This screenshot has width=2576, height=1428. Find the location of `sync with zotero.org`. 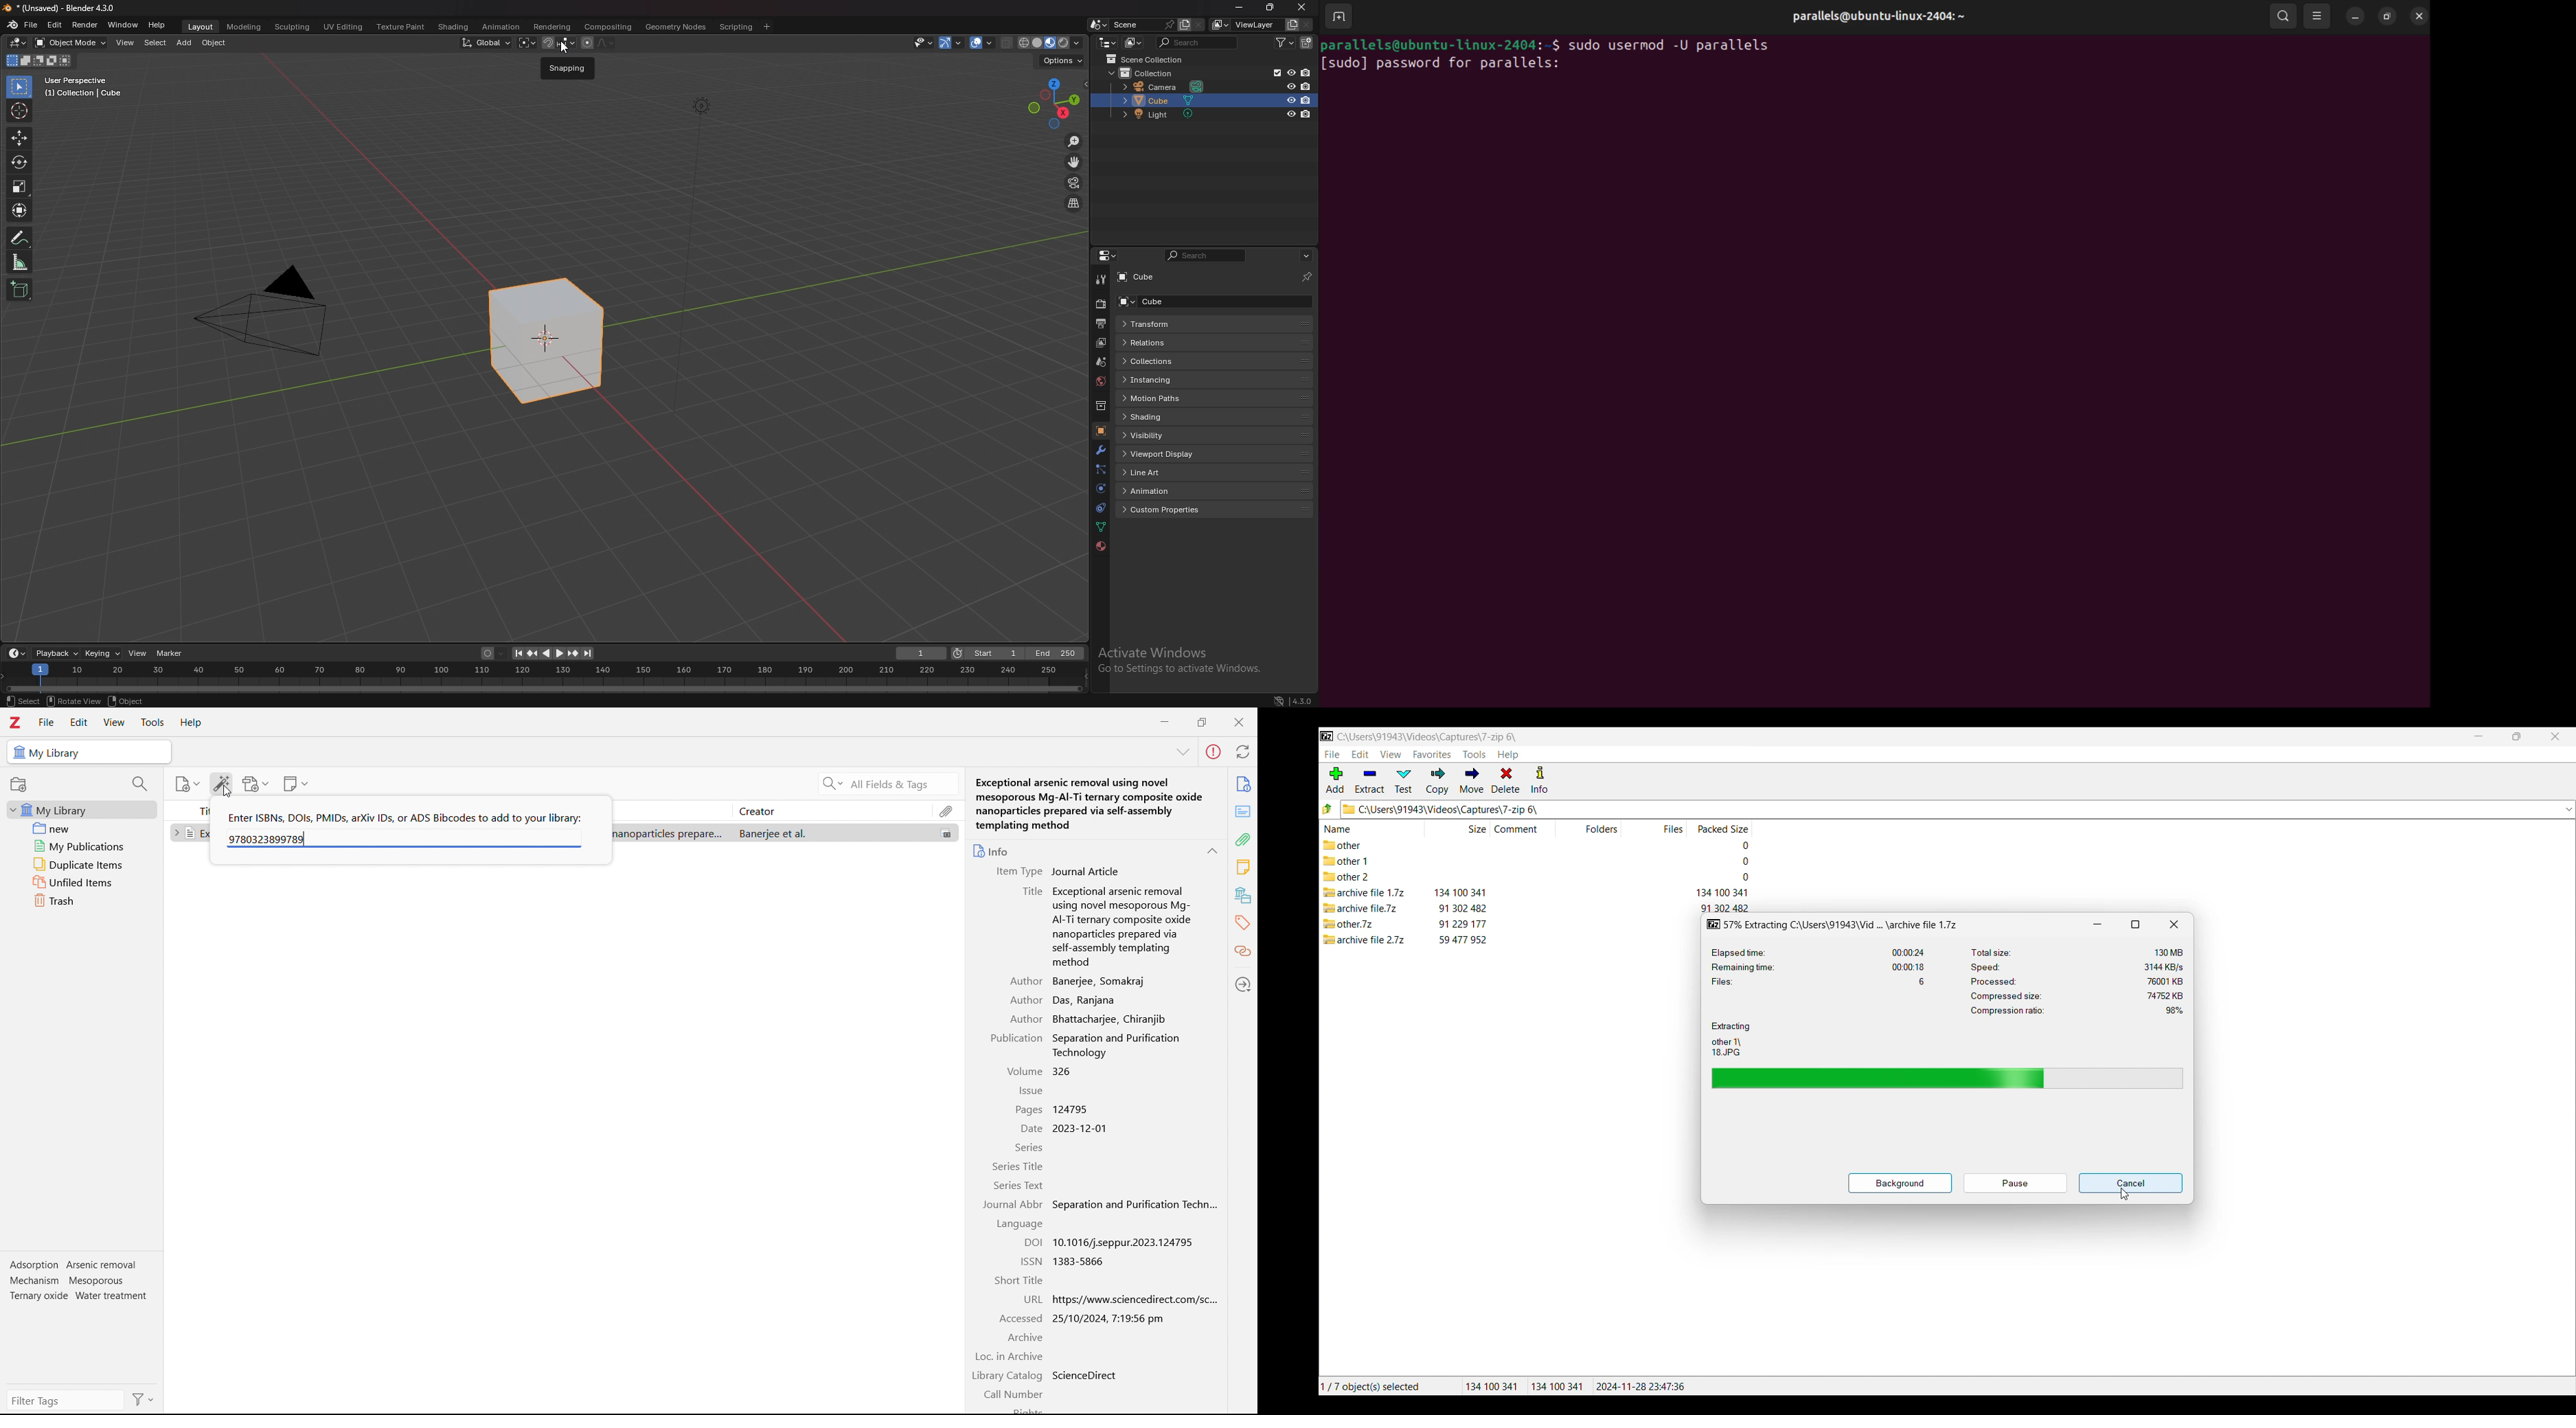

sync with zotero.org is located at coordinates (1243, 751).